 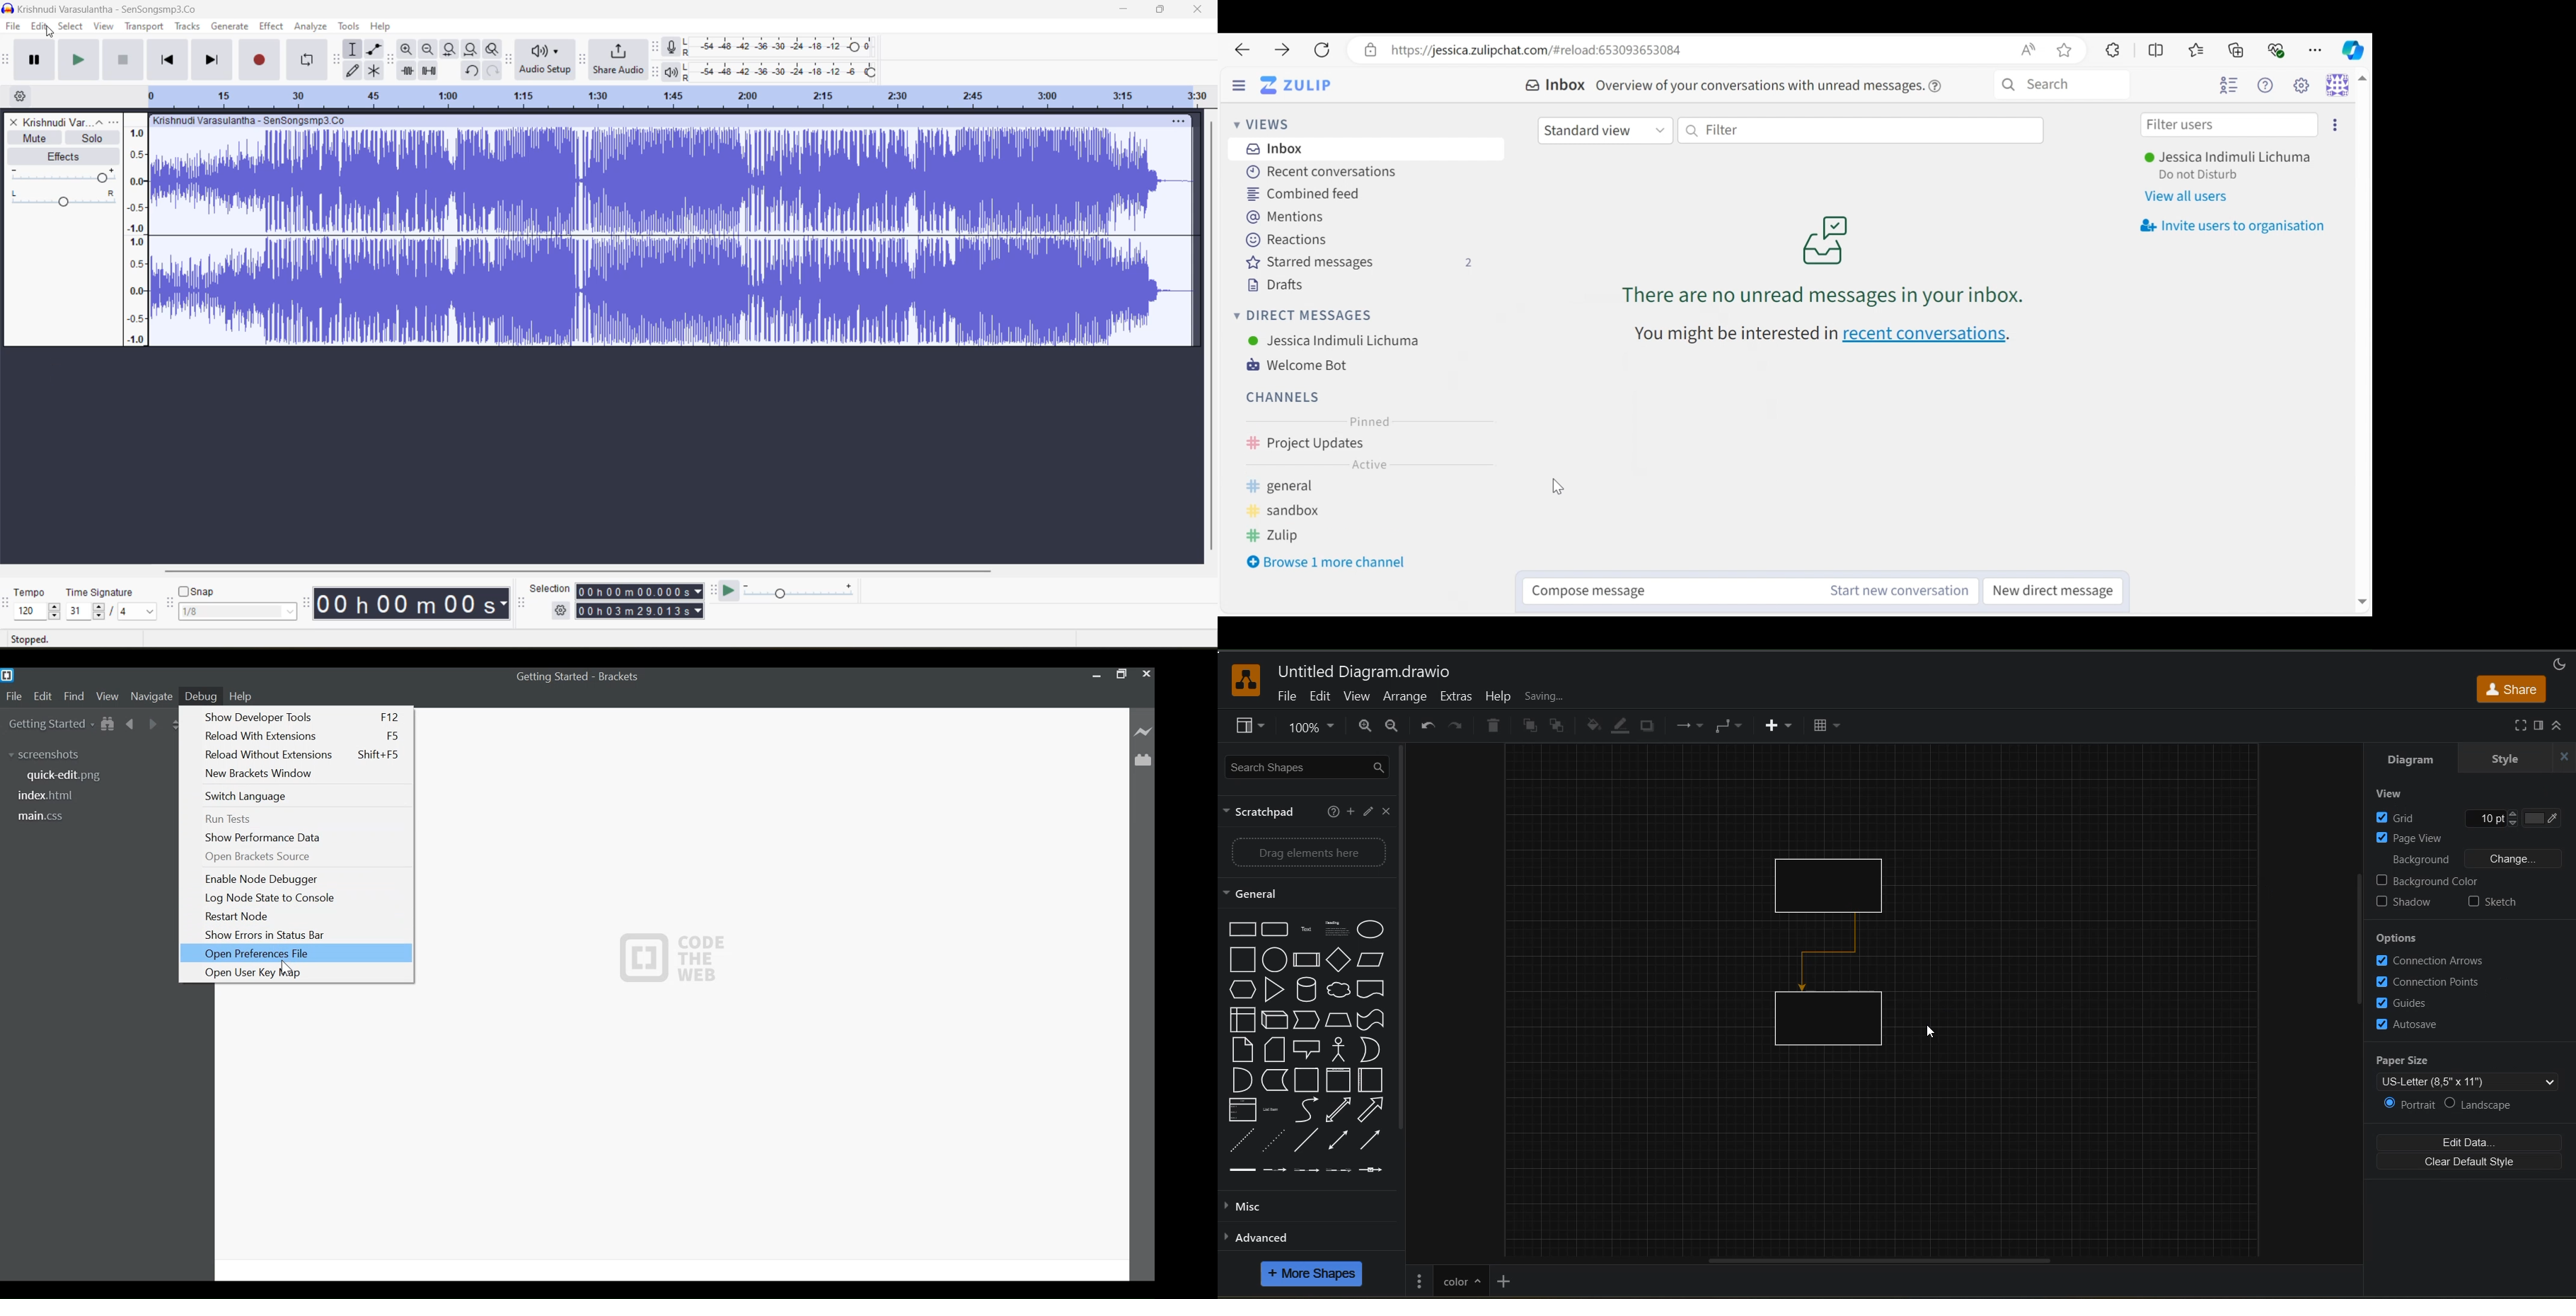 What do you see at coordinates (1290, 698) in the screenshot?
I see `file` at bounding box center [1290, 698].